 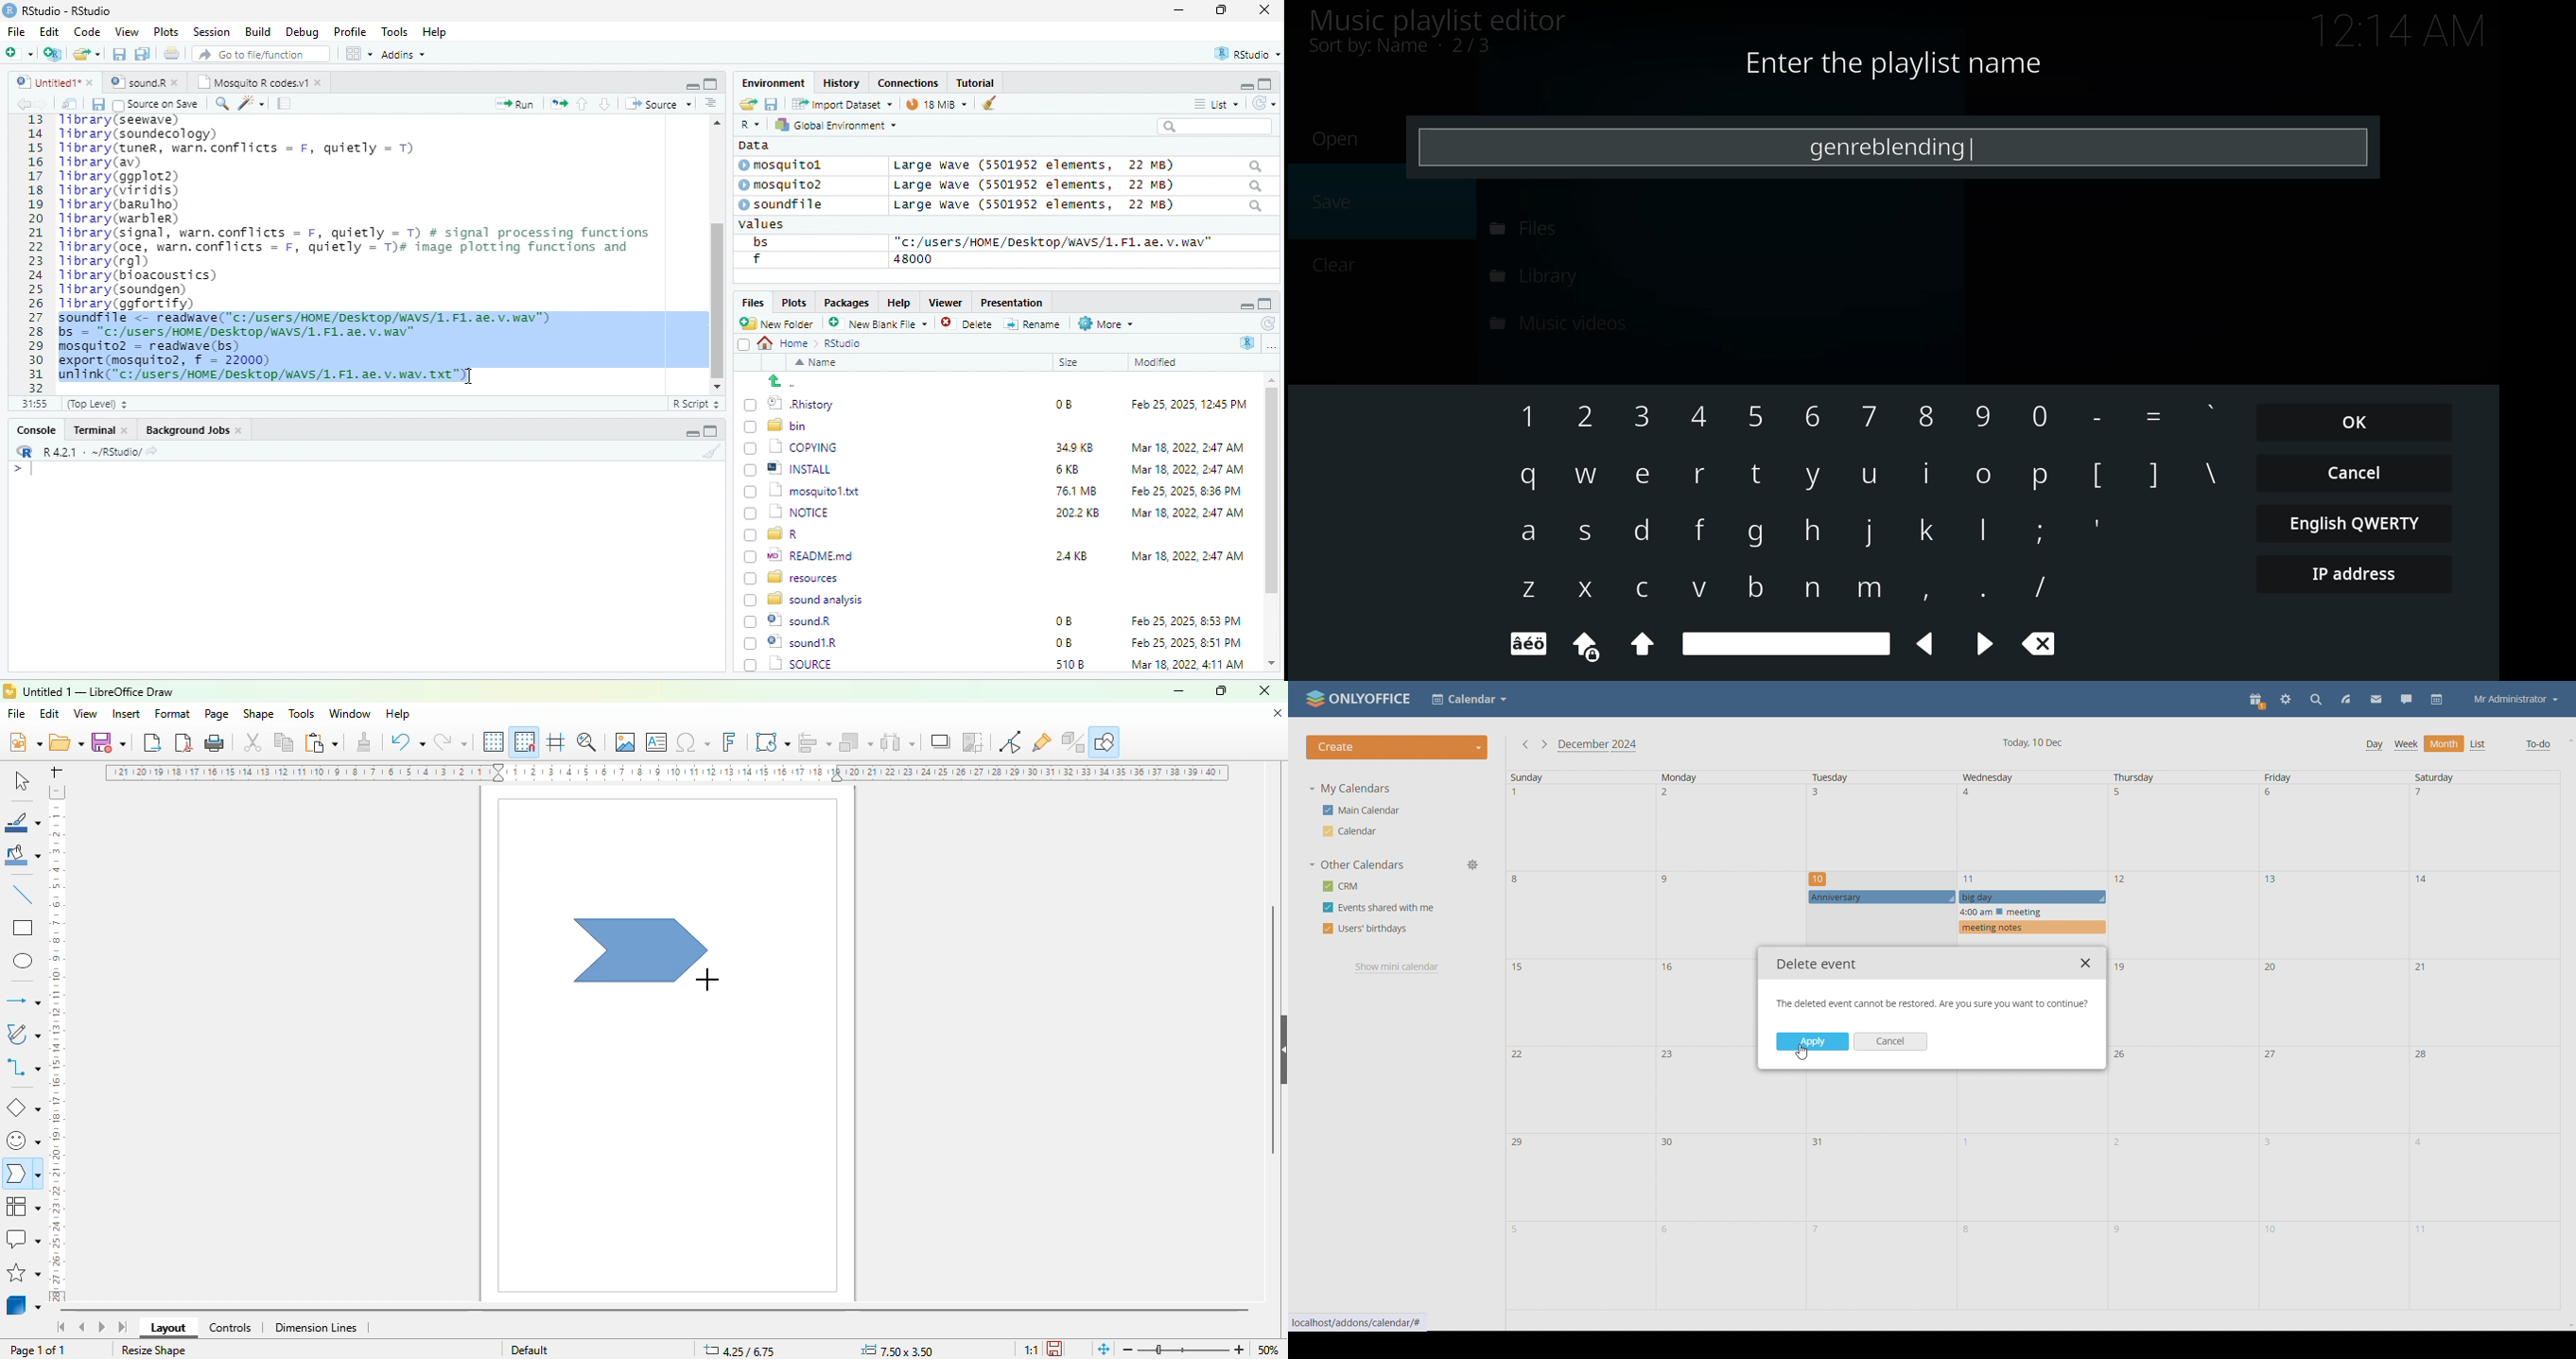 I want to click on 8 sound analysis, so click(x=806, y=598).